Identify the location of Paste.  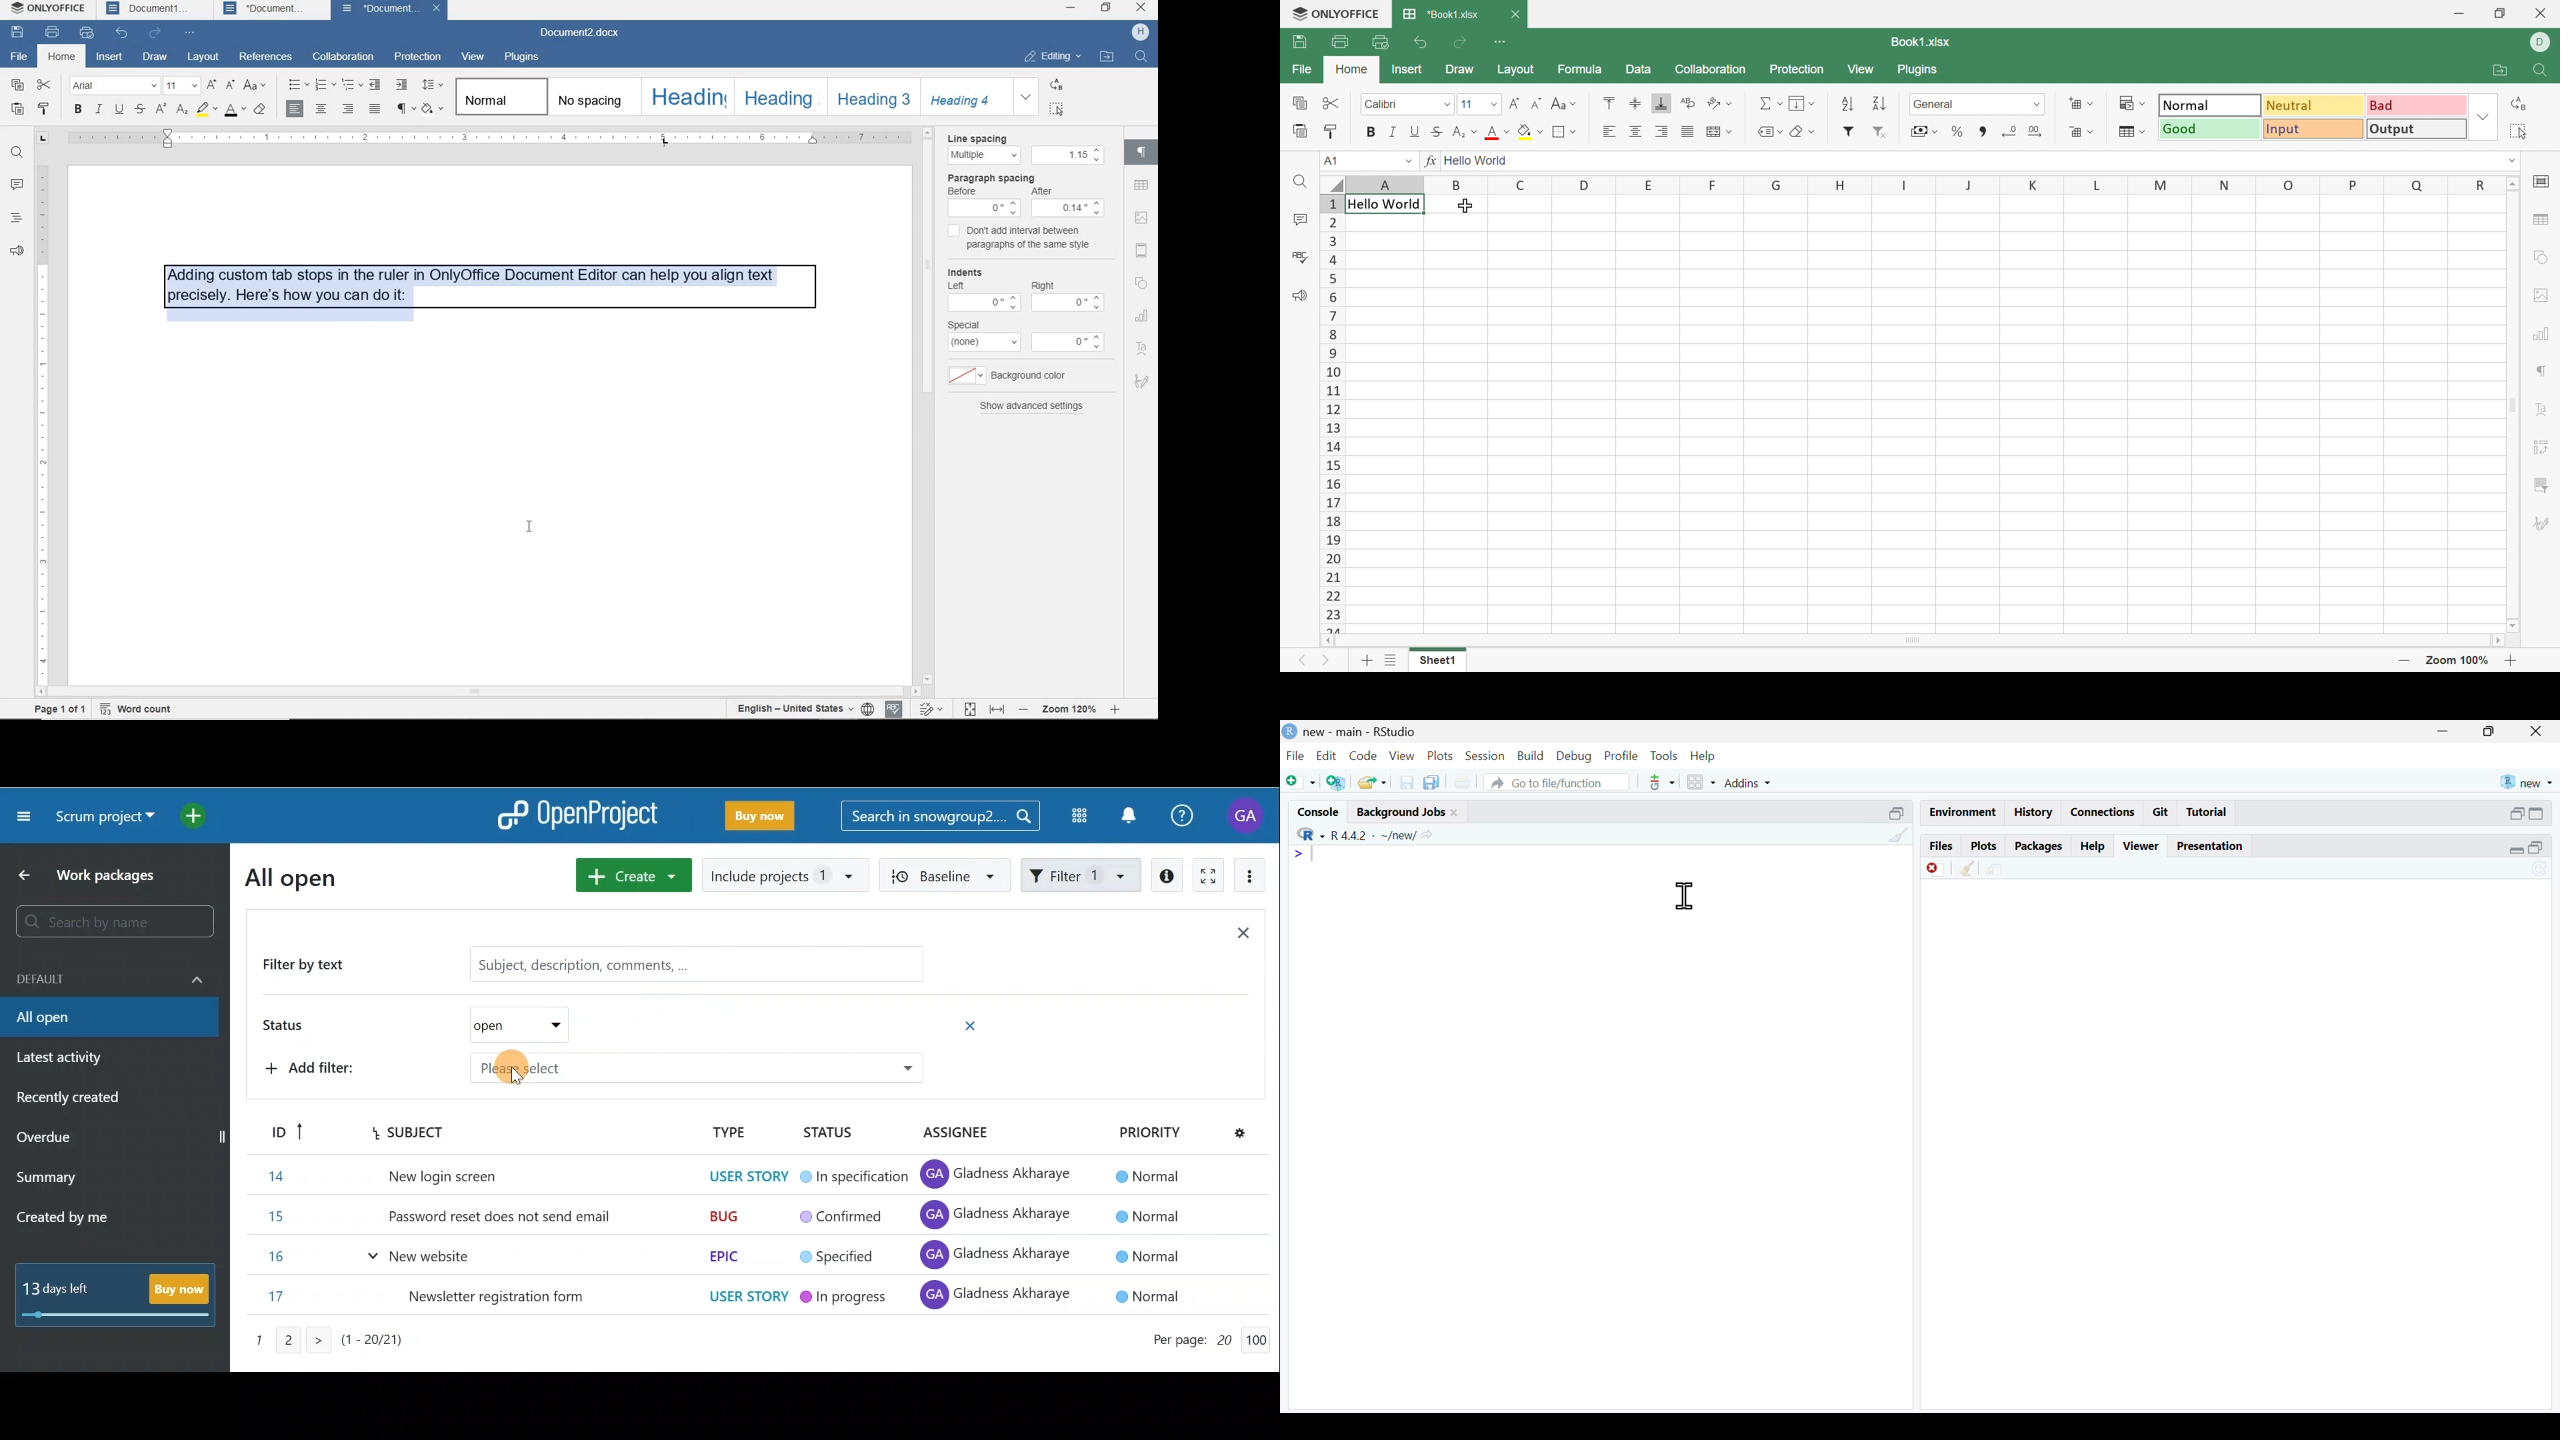
(1299, 132).